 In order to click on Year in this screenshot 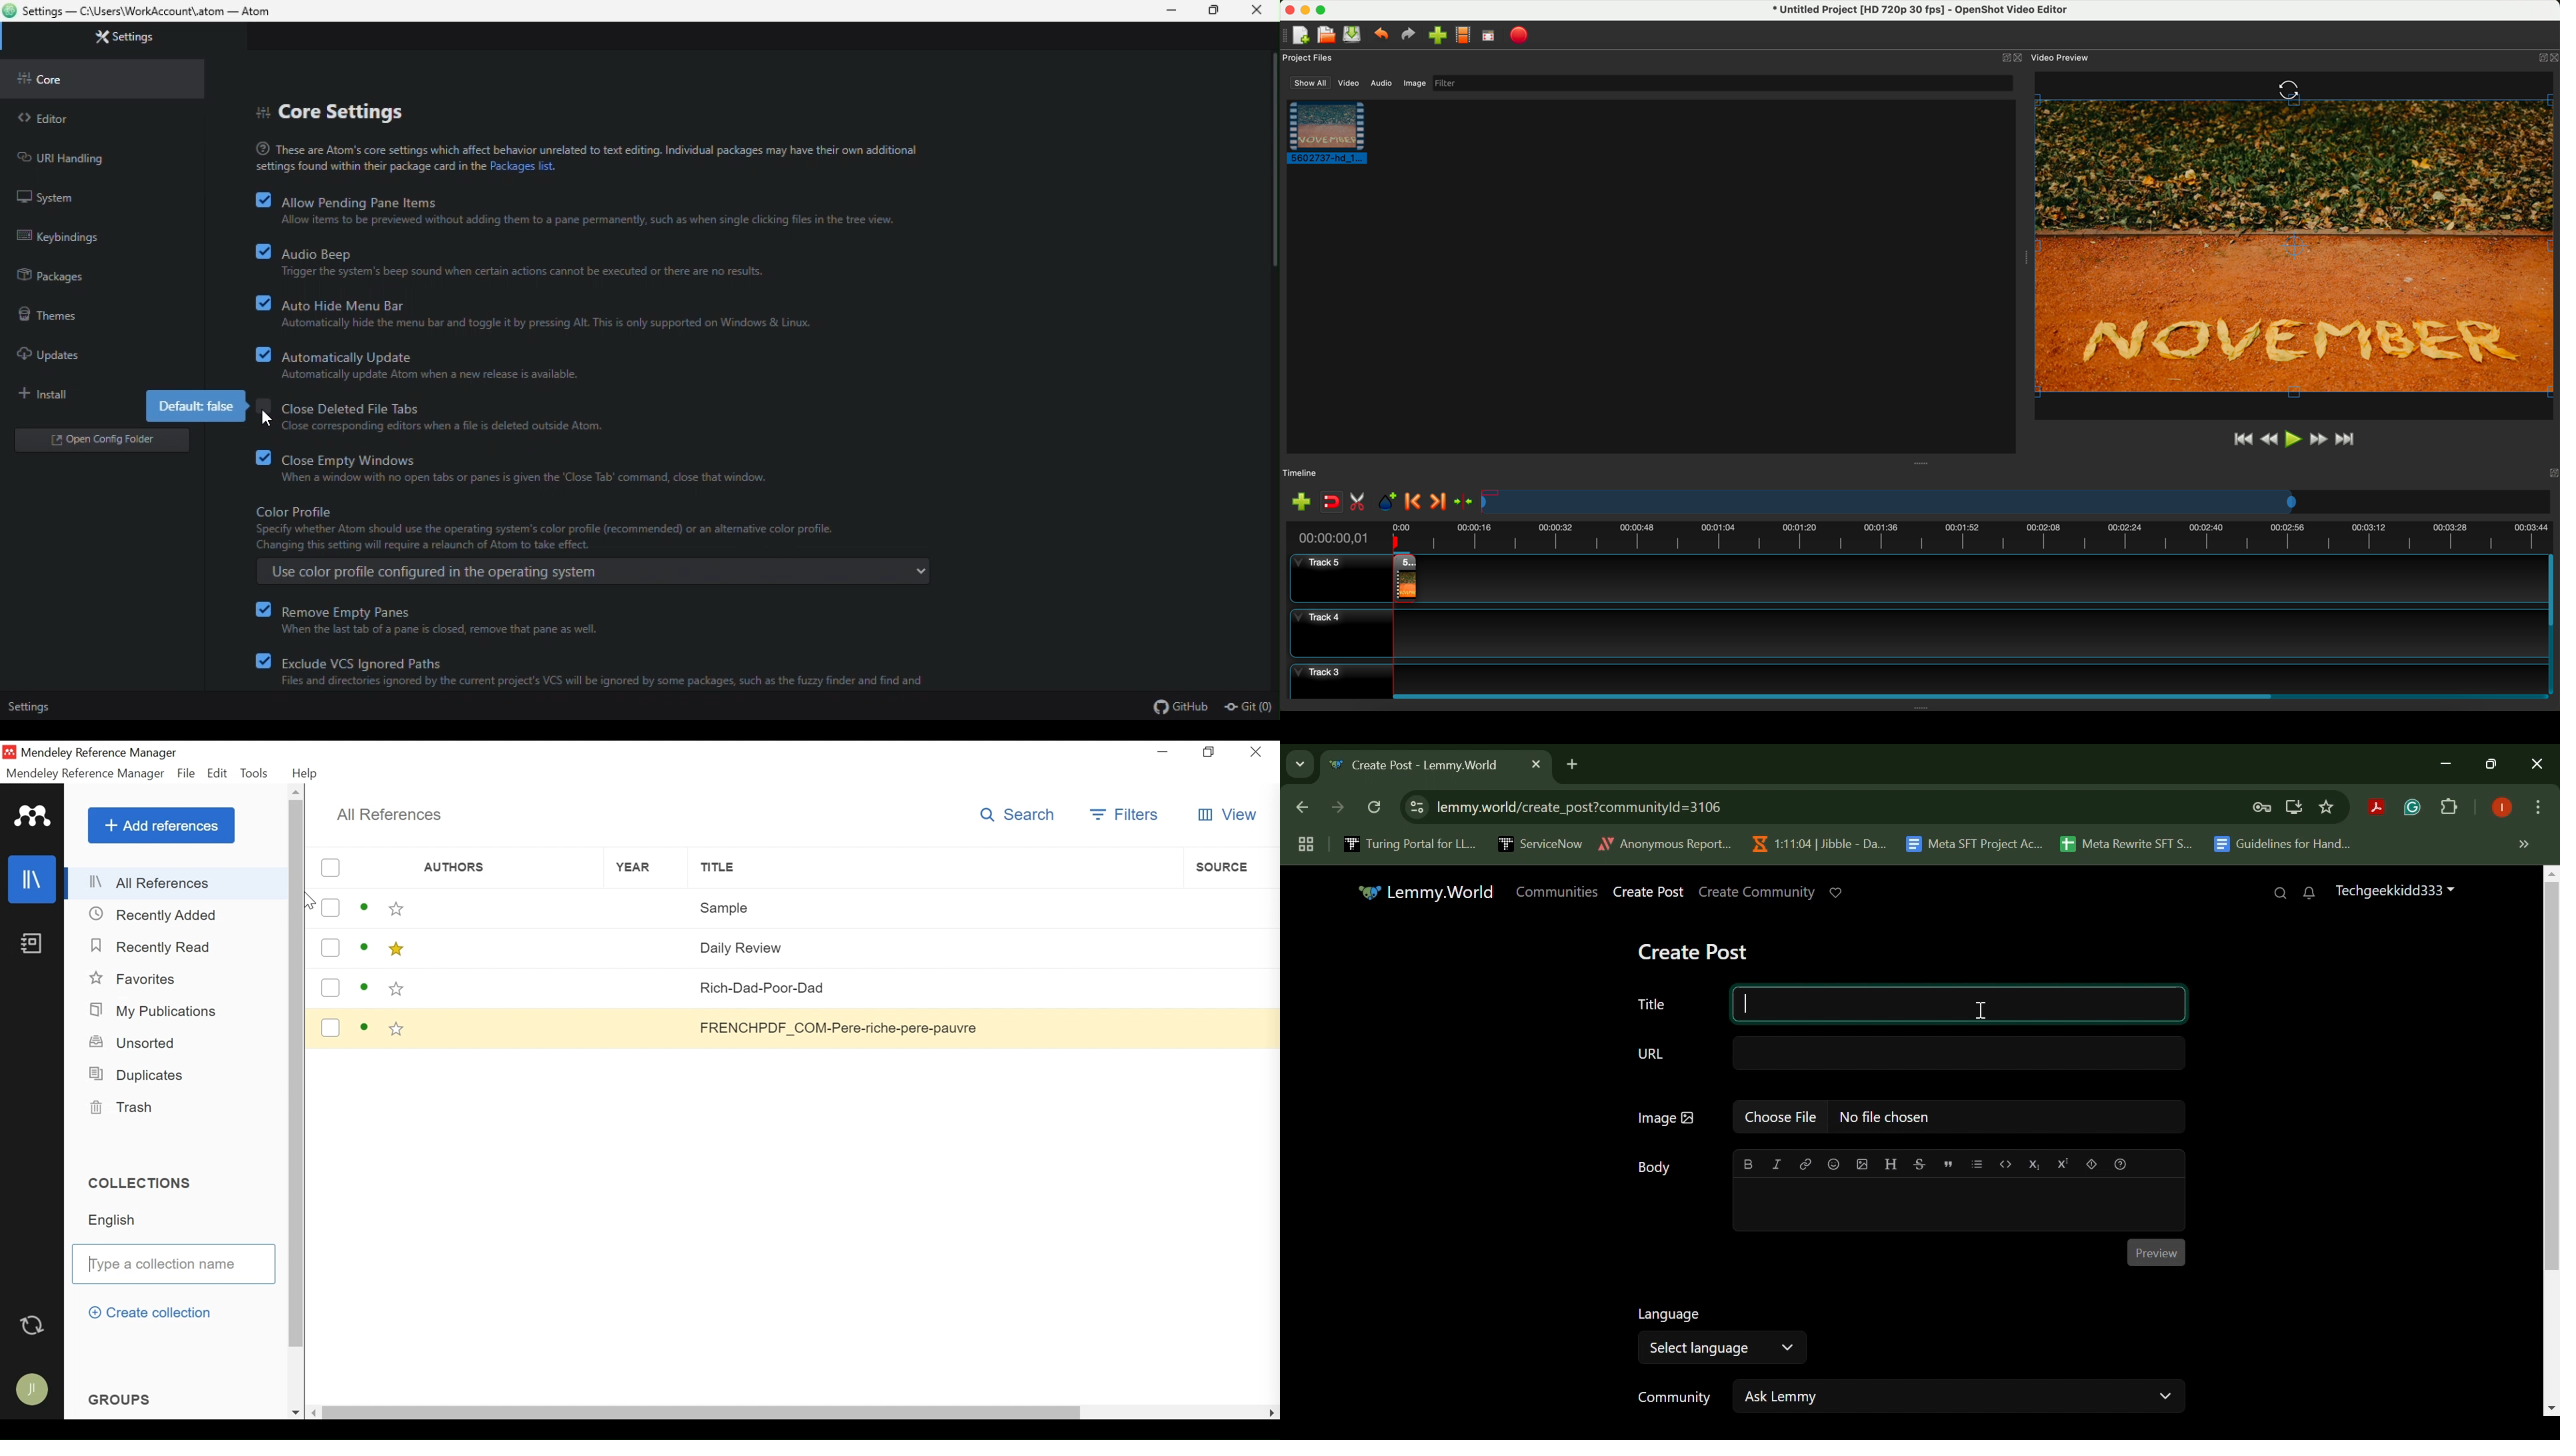, I will do `click(649, 1027)`.